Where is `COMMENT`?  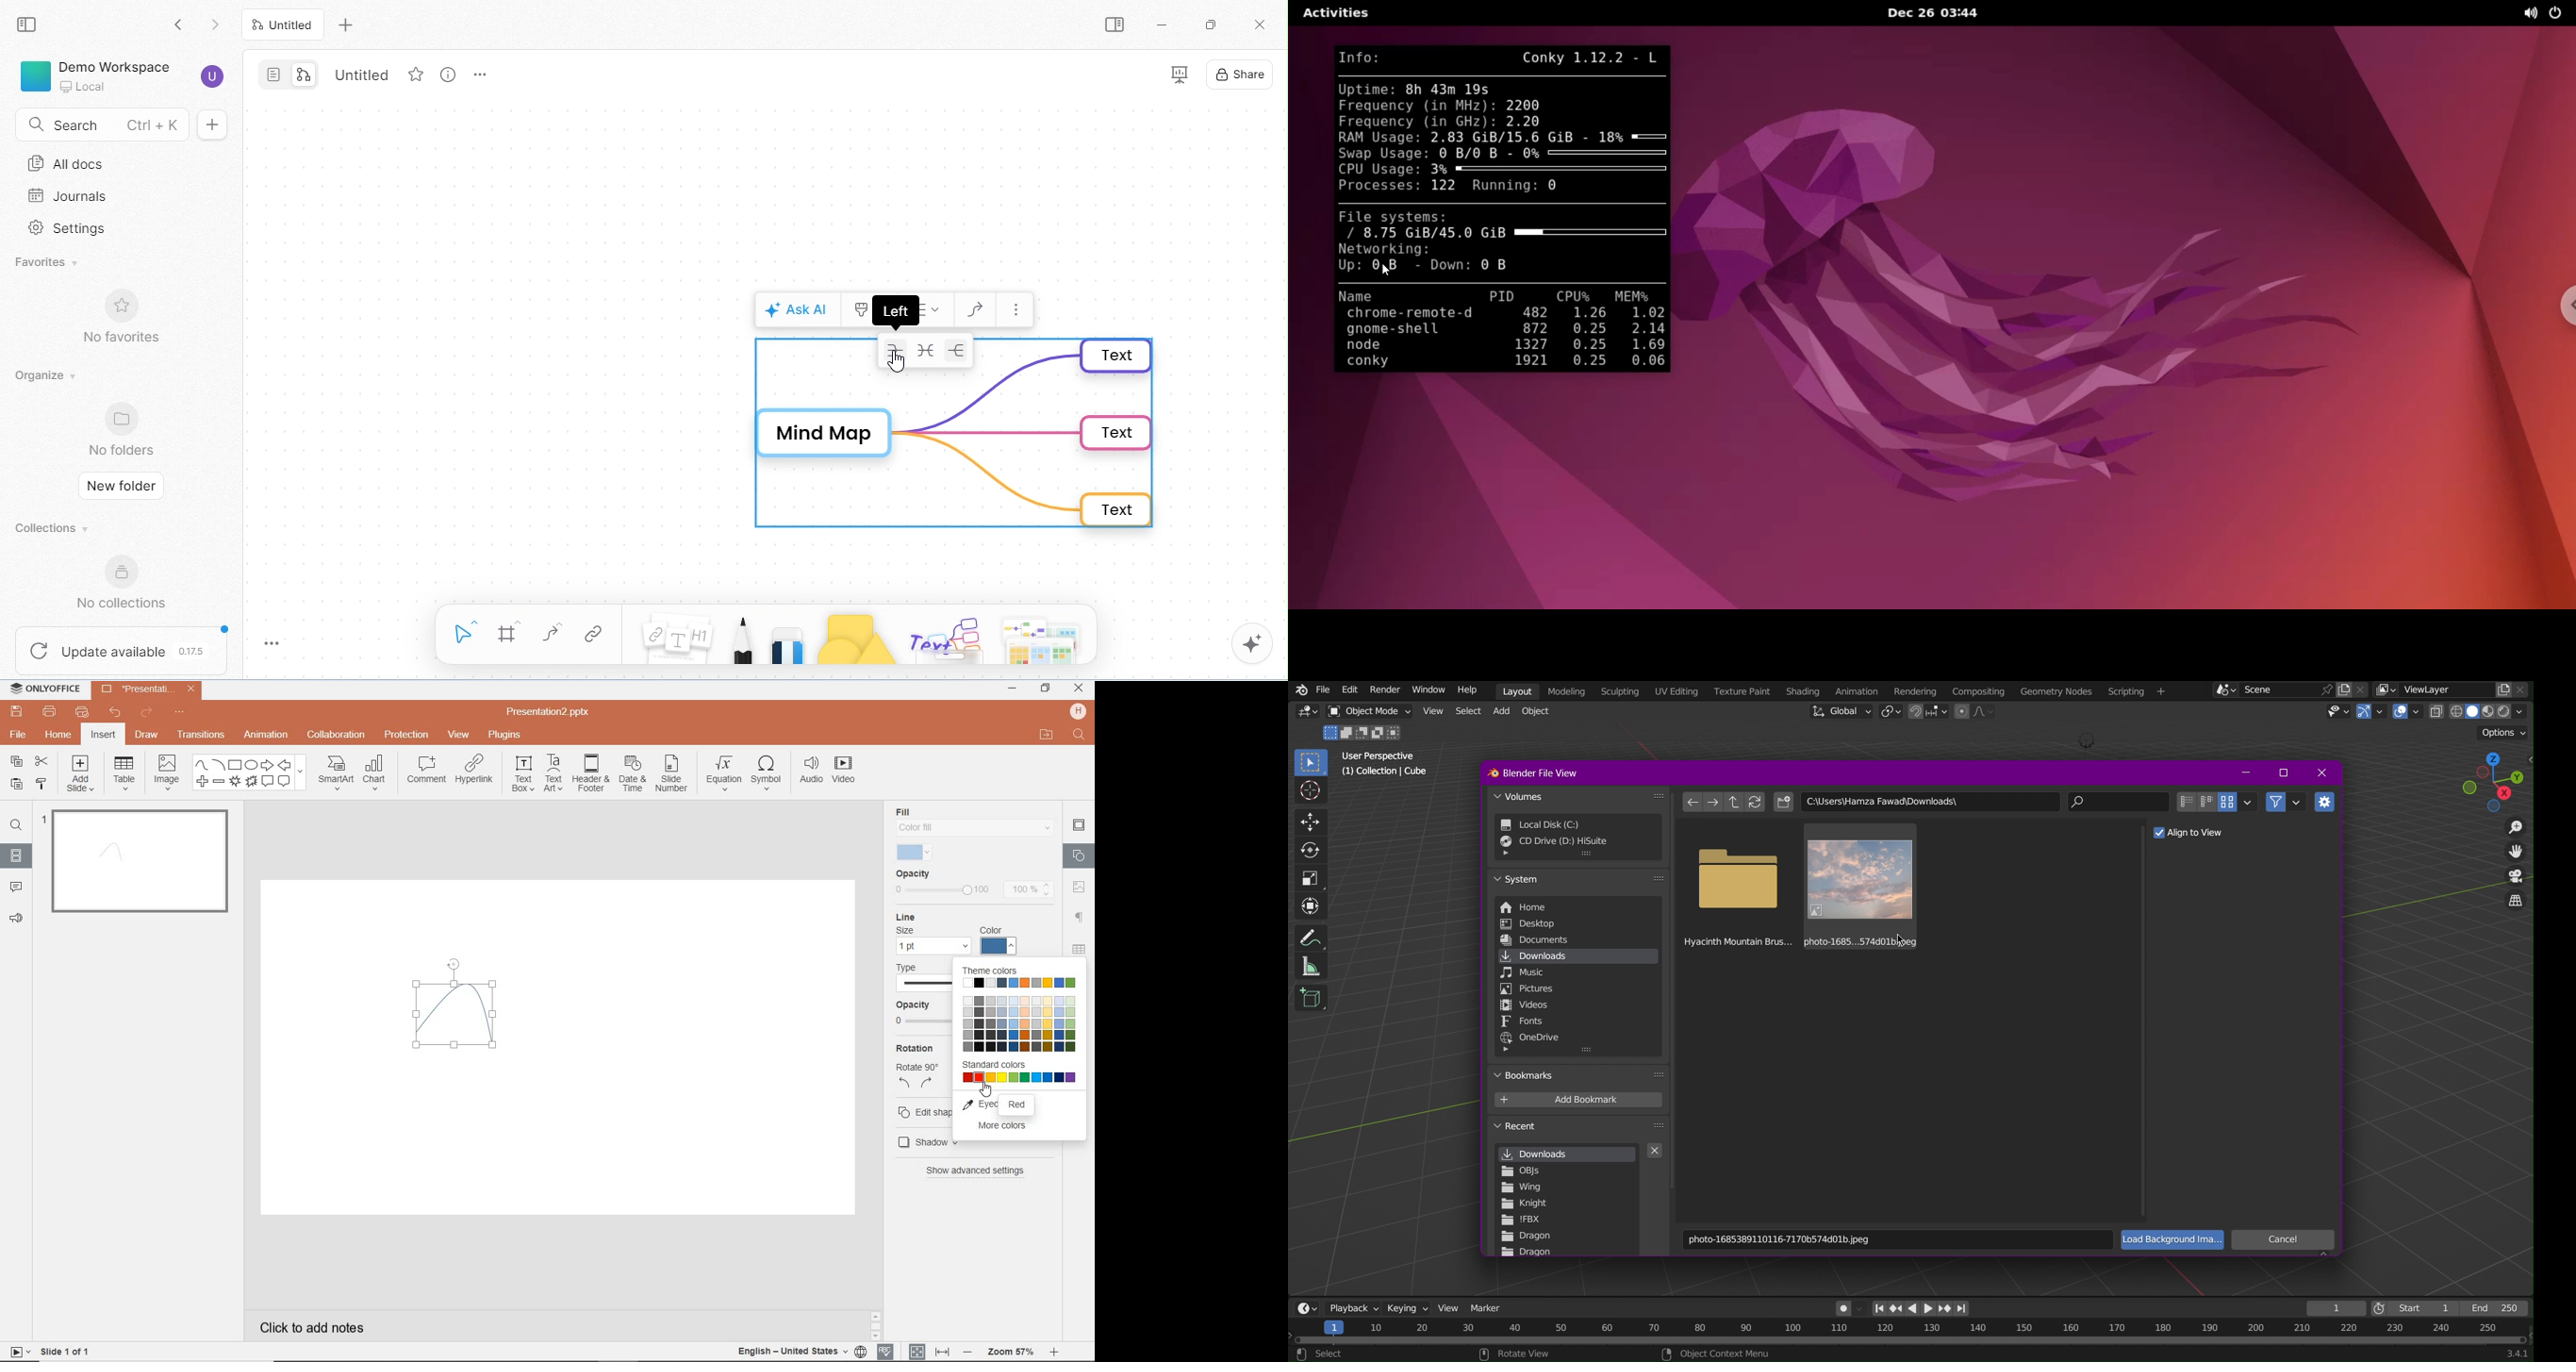
COMMENT is located at coordinates (425, 772).